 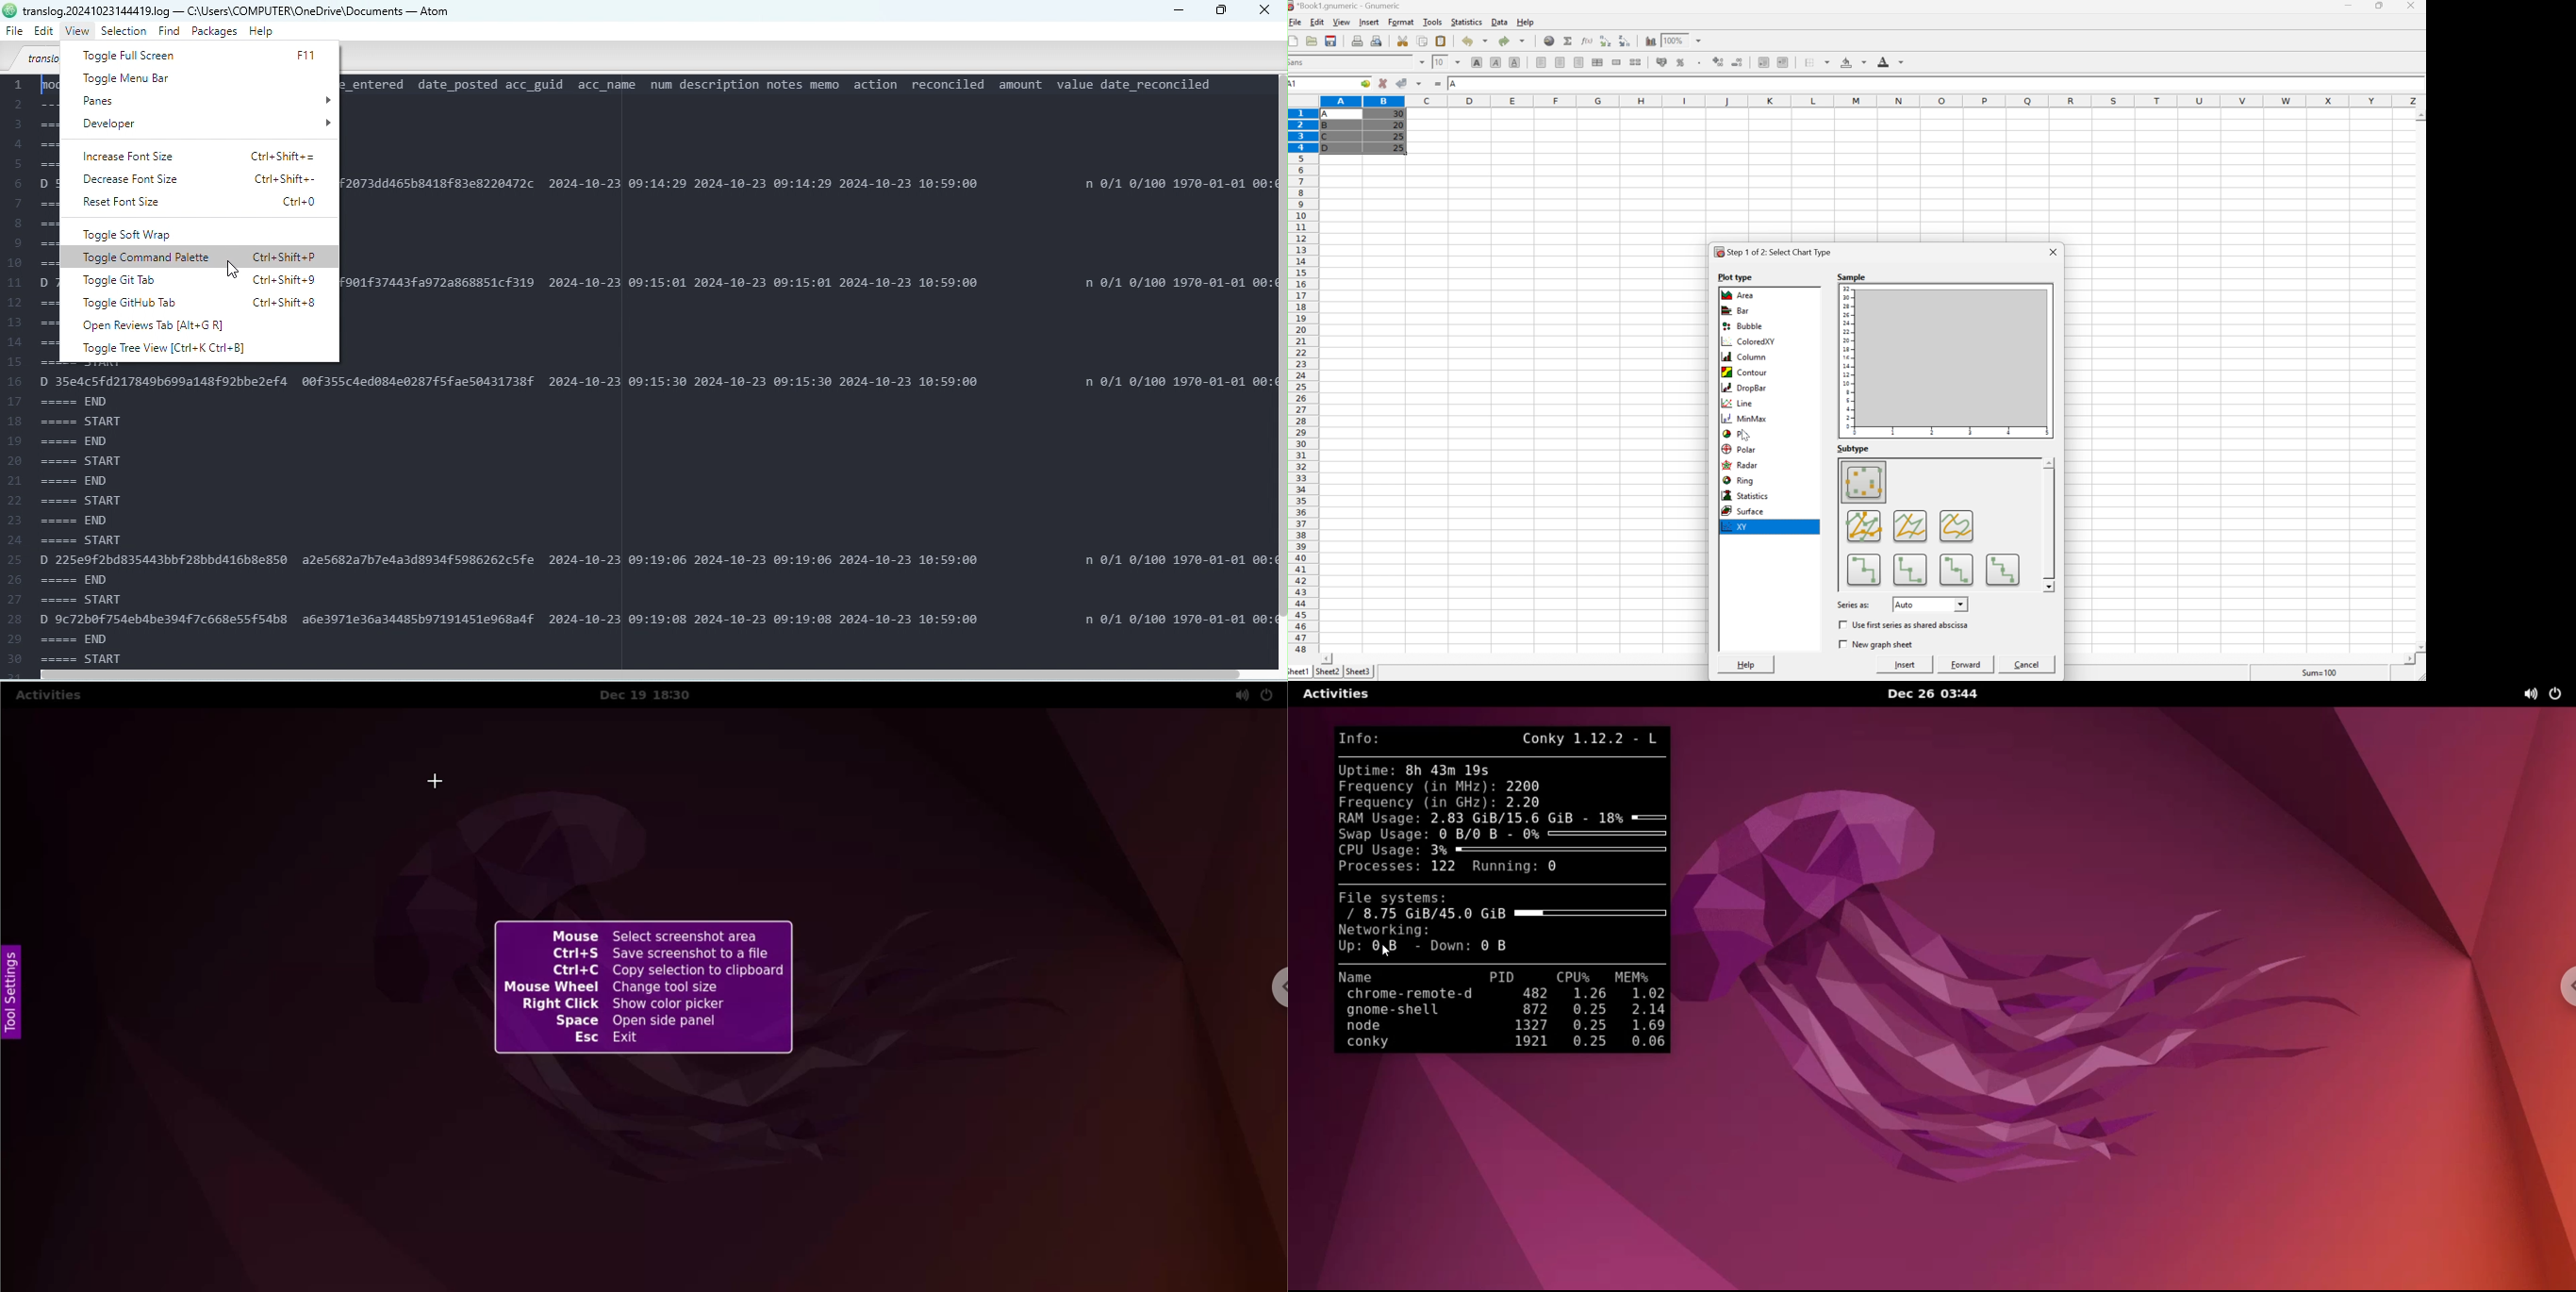 What do you see at coordinates (1371, 22) in the screenshot?
I see `Insert` at bounding box center [1371, 22].